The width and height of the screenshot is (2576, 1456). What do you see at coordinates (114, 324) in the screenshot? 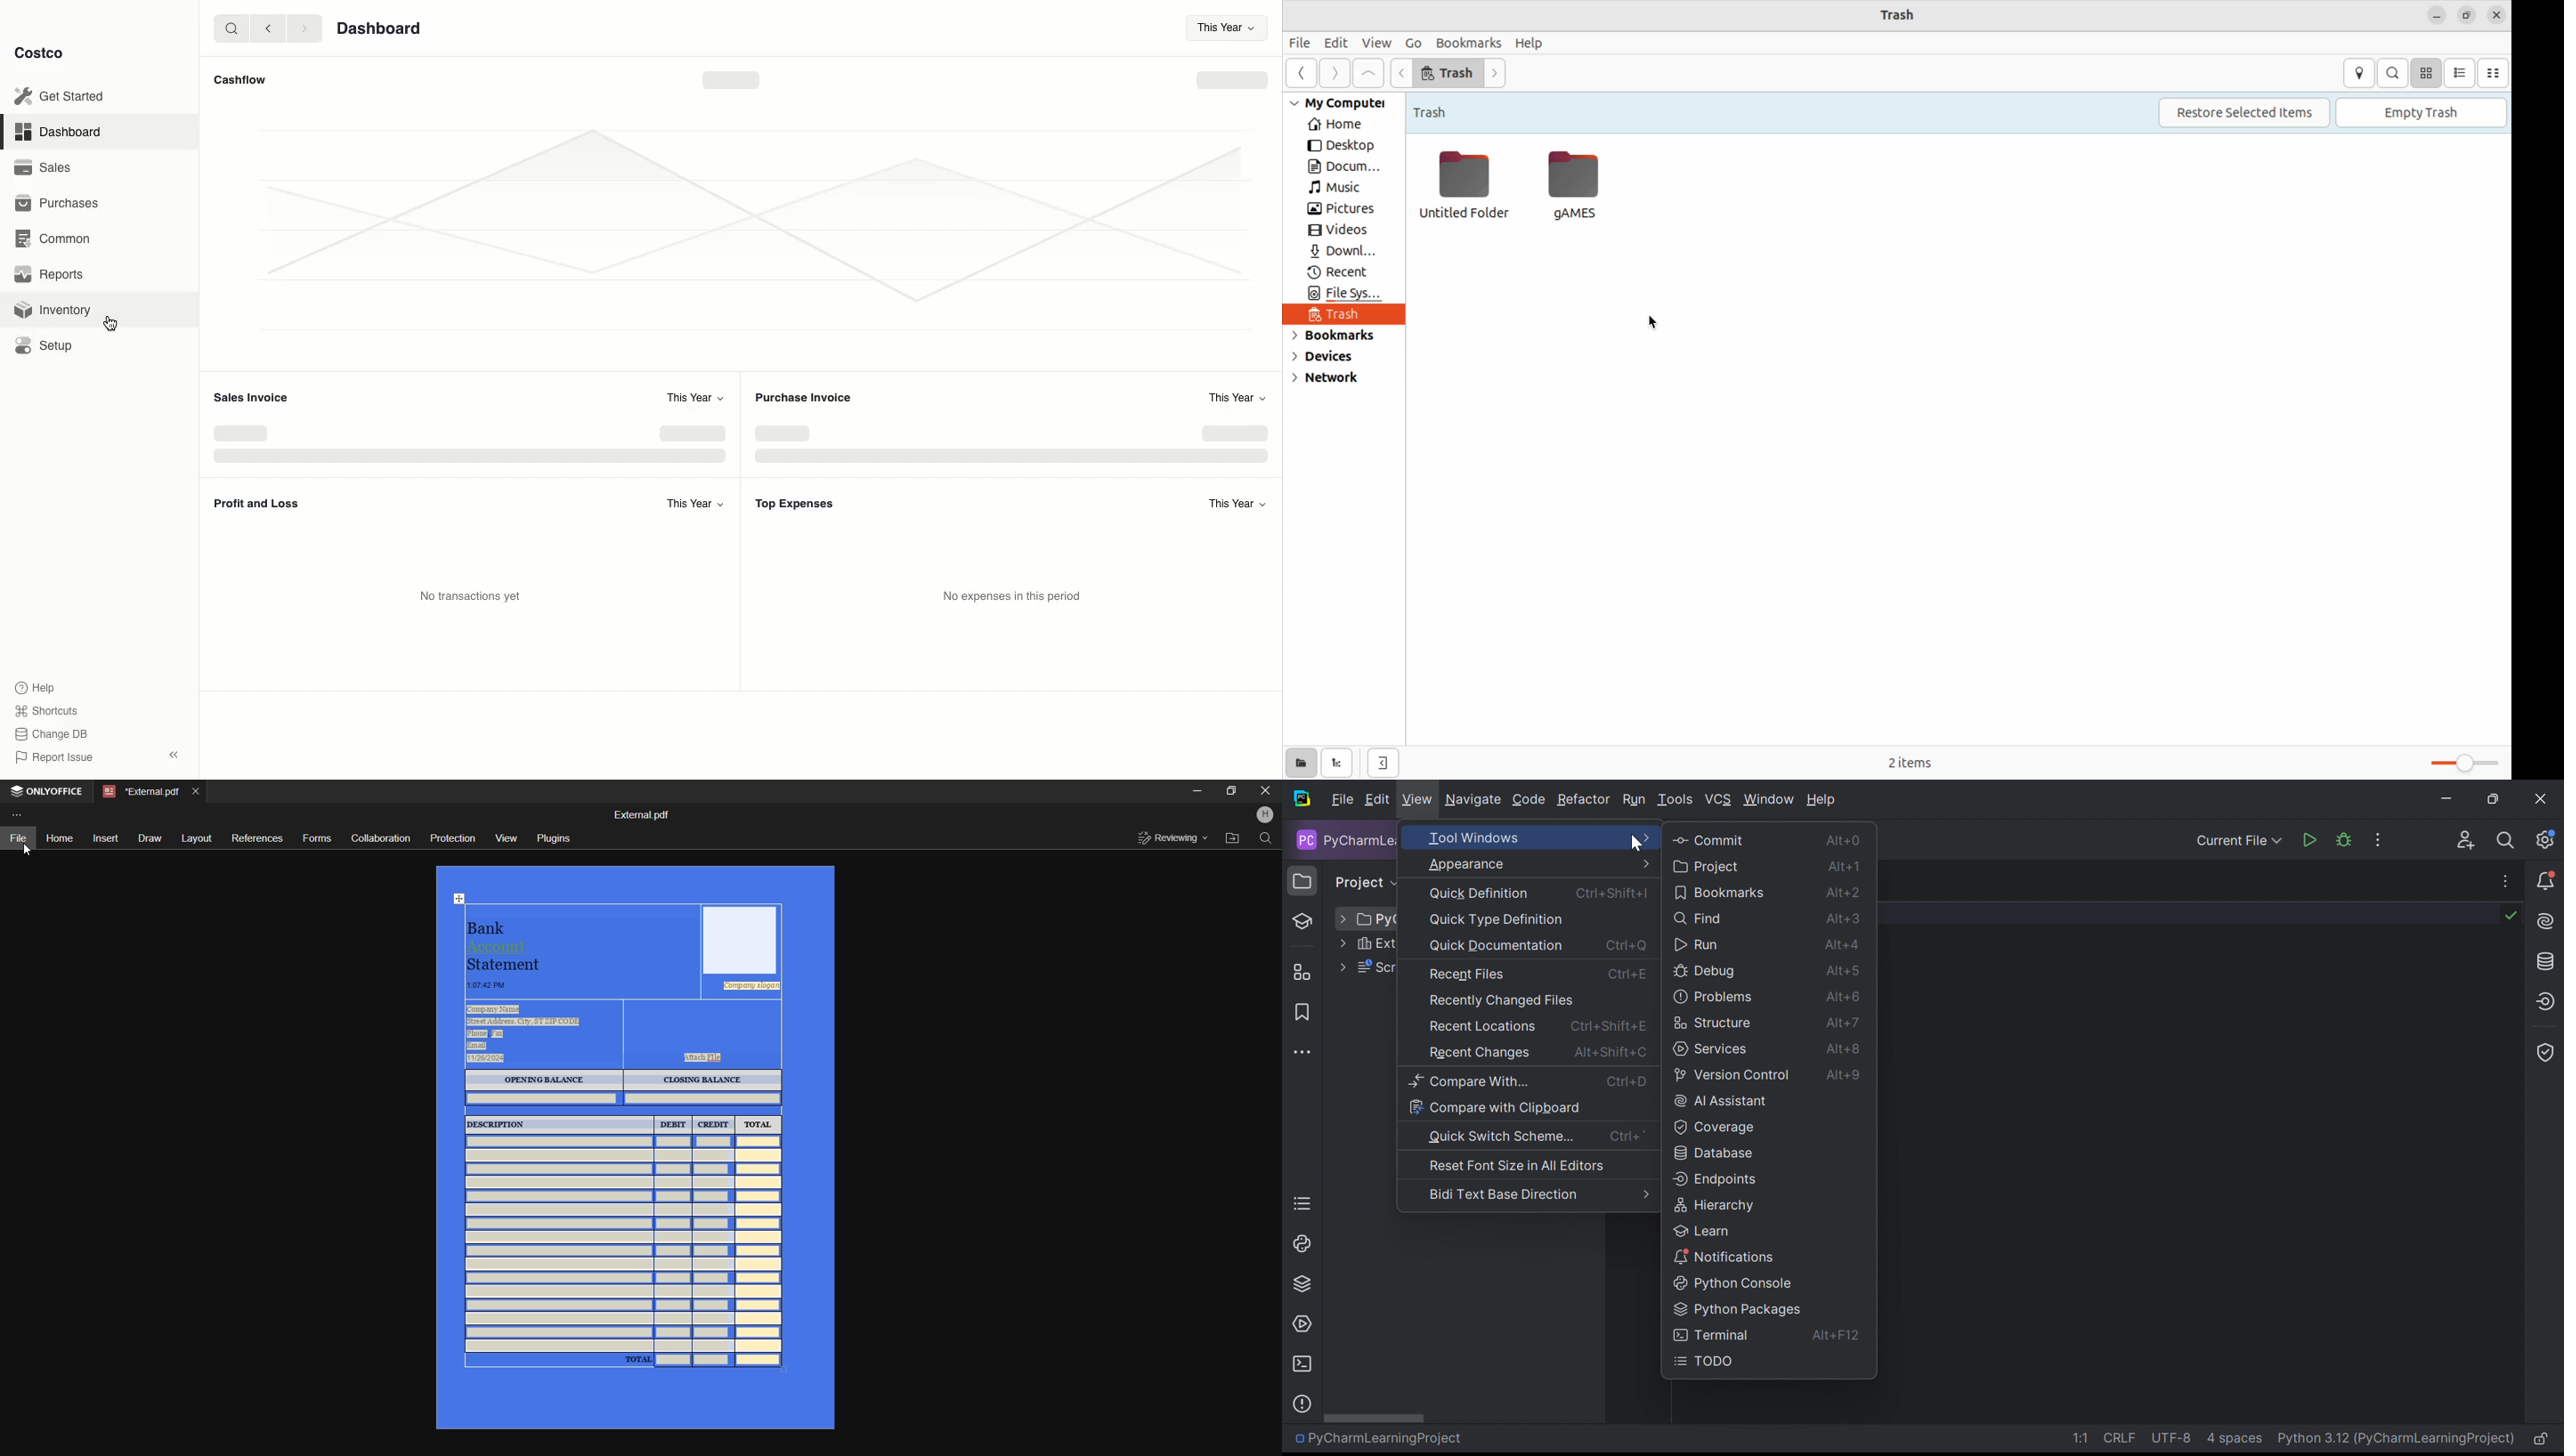
I see `cursor` at bounding box center [114, 324].